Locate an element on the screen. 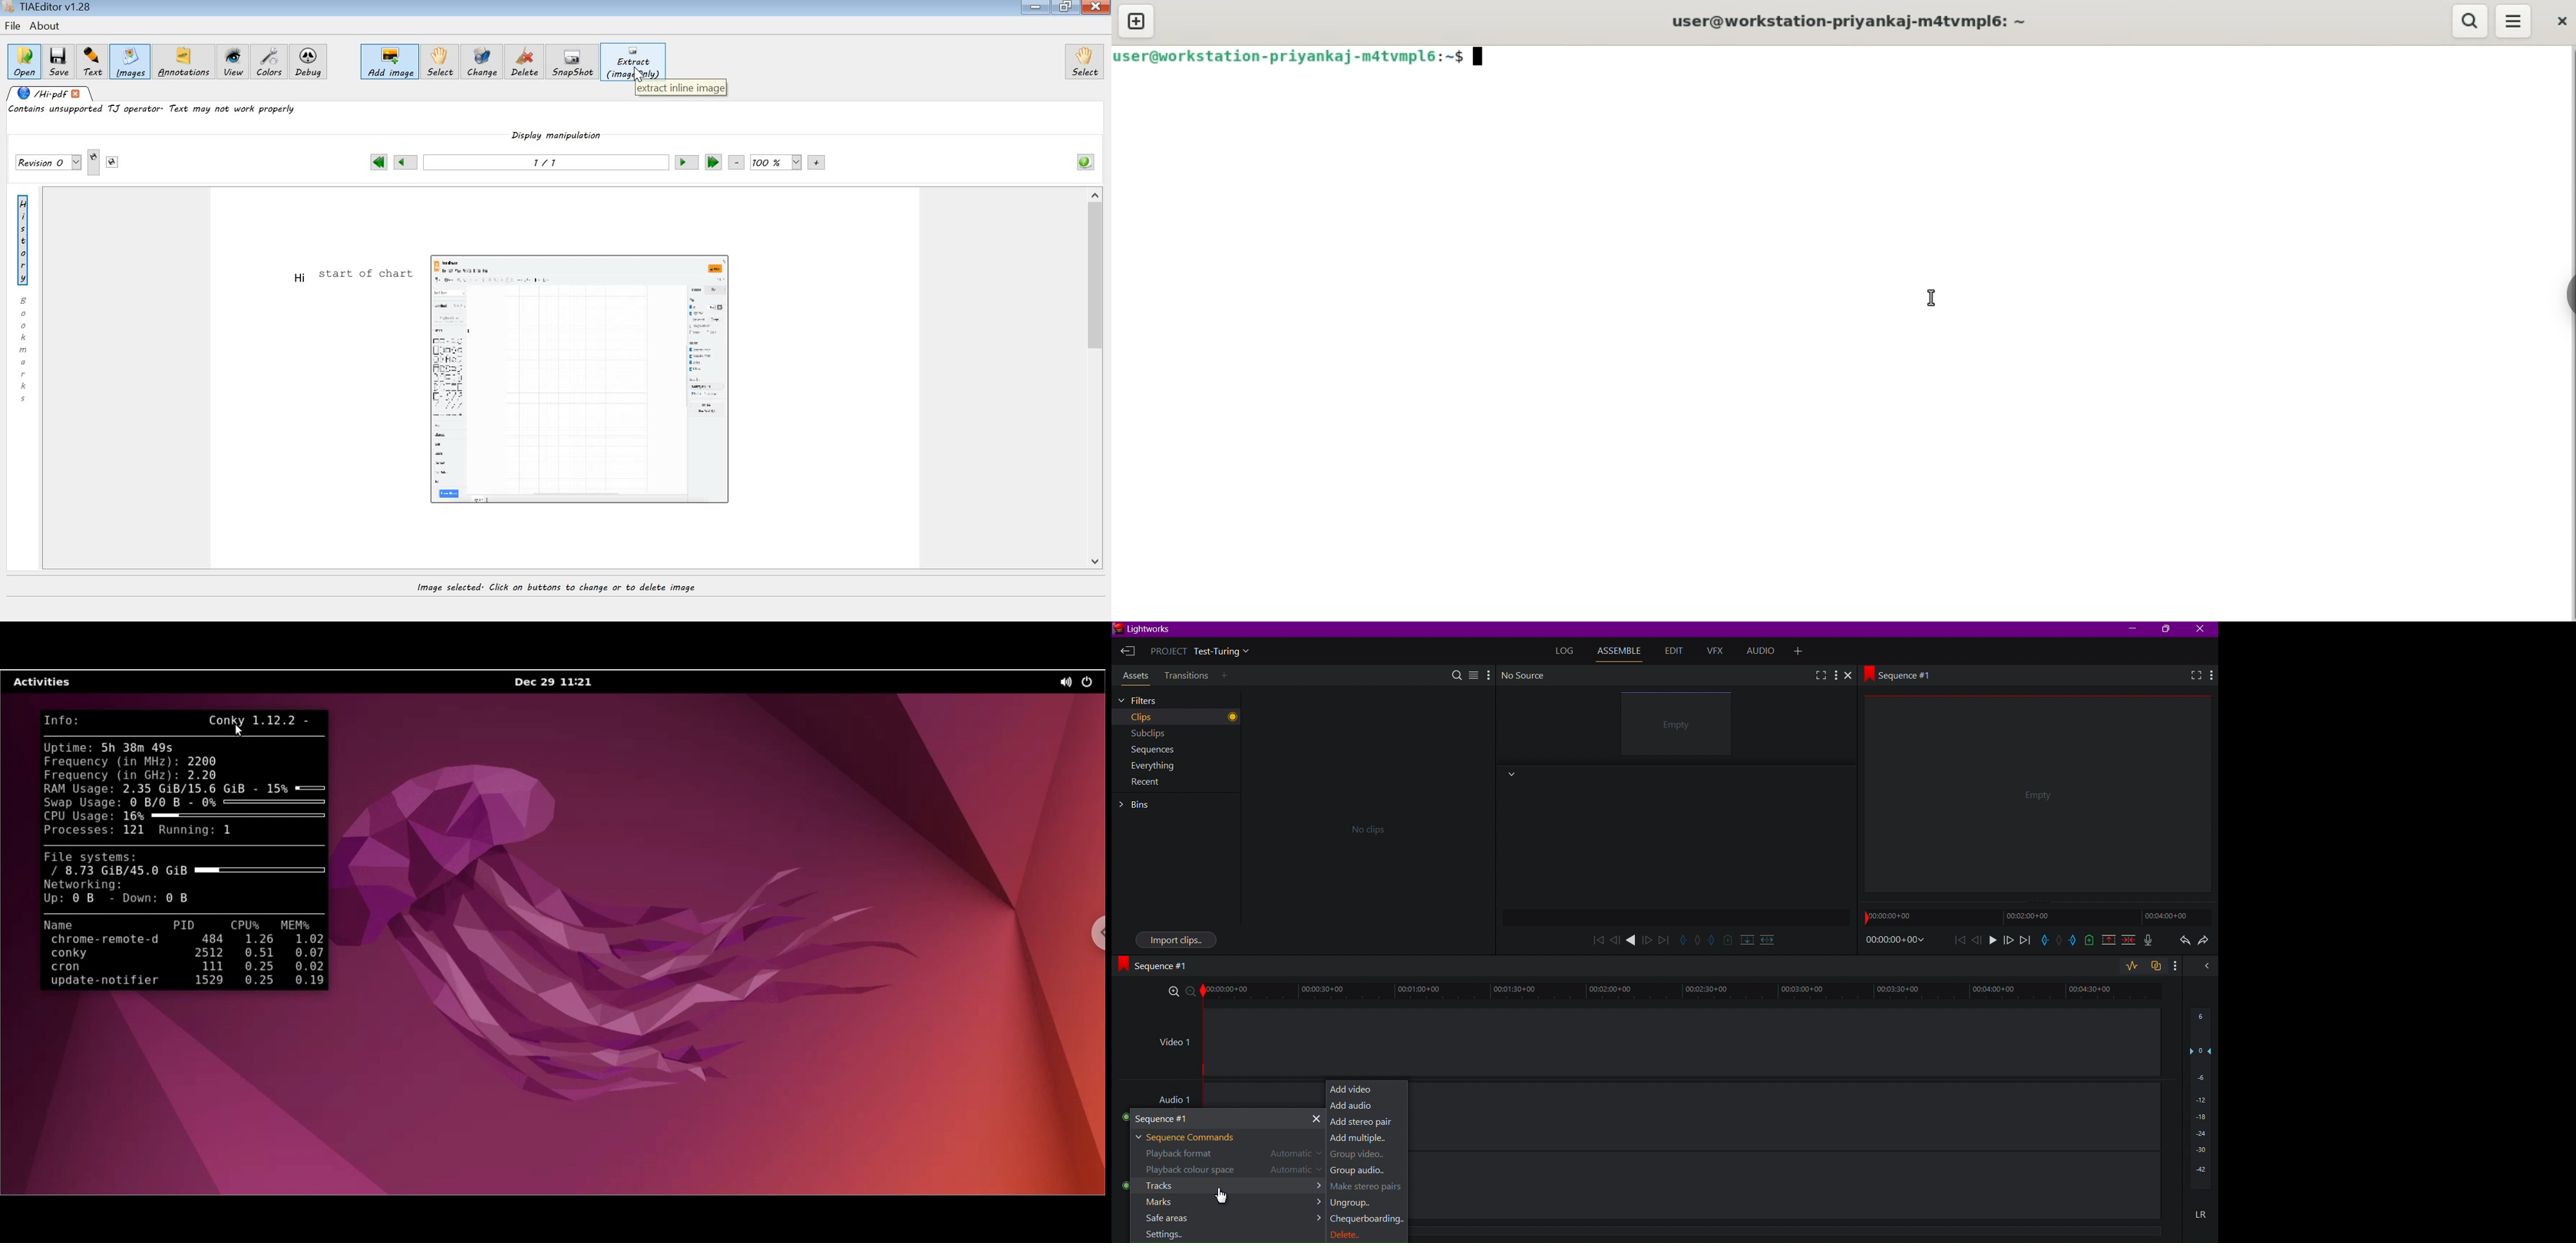 This screenshot has width=2576, height=1260. Assemble is located at coordinates (1622, 651).